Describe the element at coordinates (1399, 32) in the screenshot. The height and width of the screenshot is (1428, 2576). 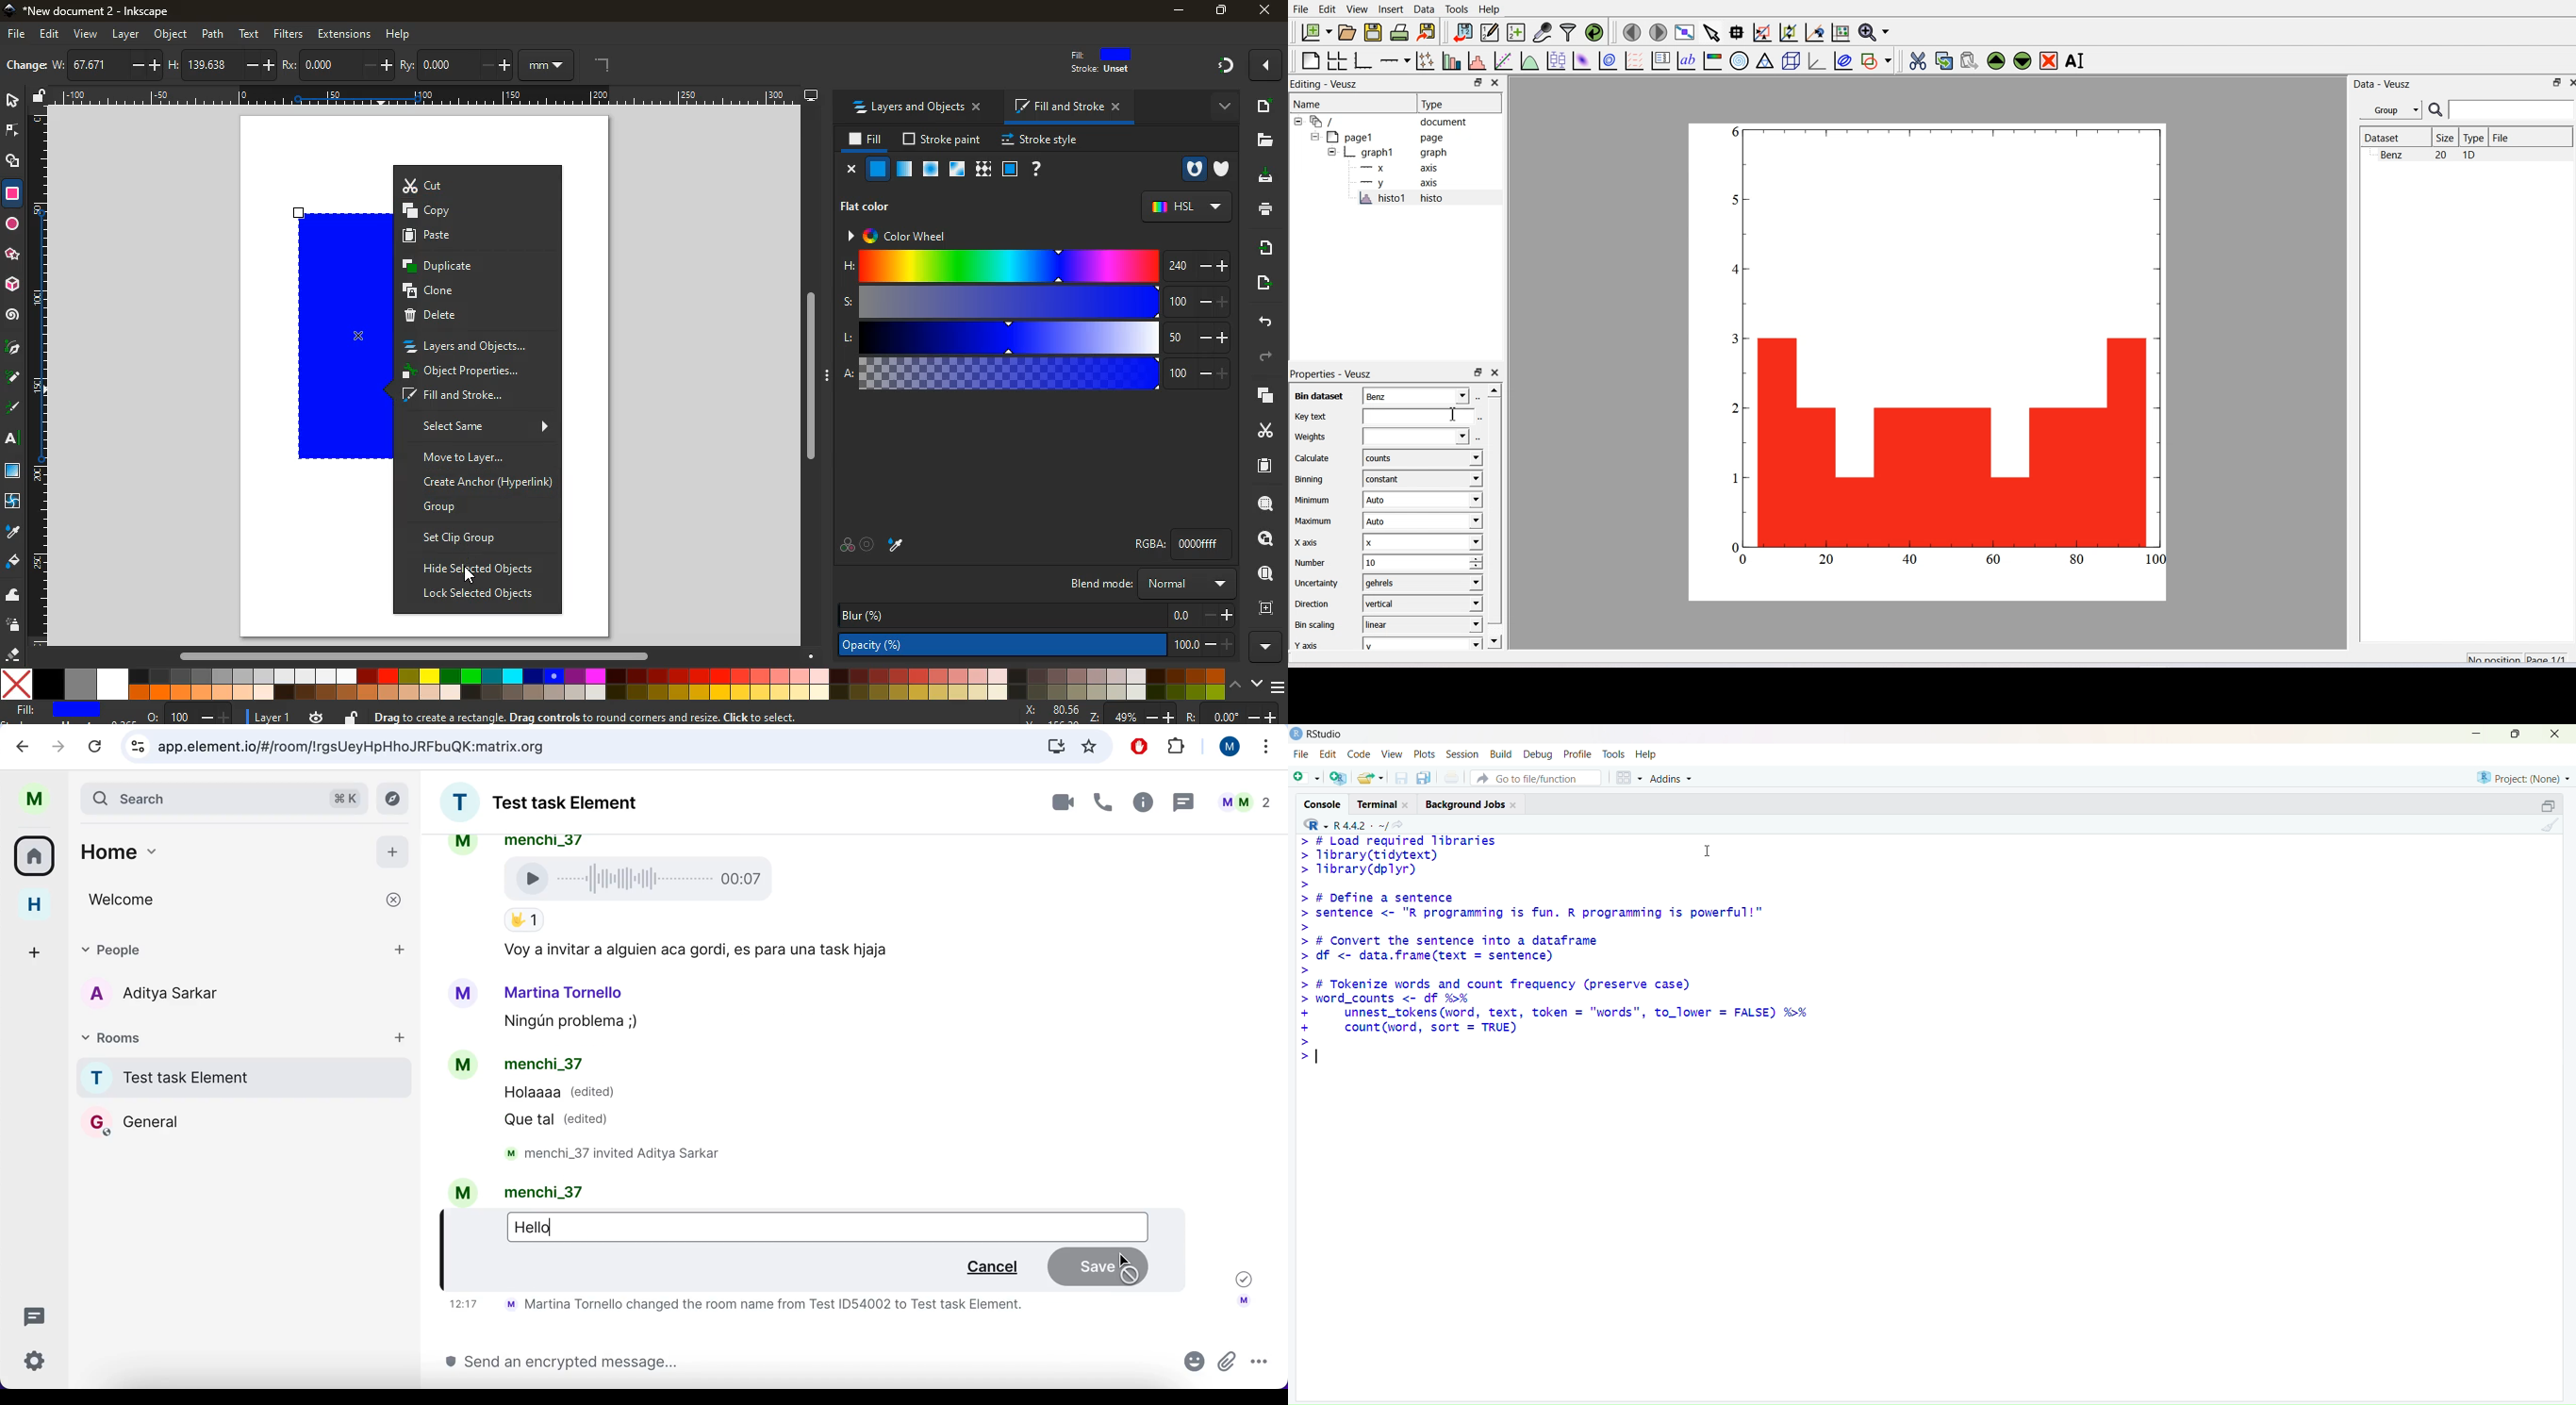
I see `Print Document` at that location.